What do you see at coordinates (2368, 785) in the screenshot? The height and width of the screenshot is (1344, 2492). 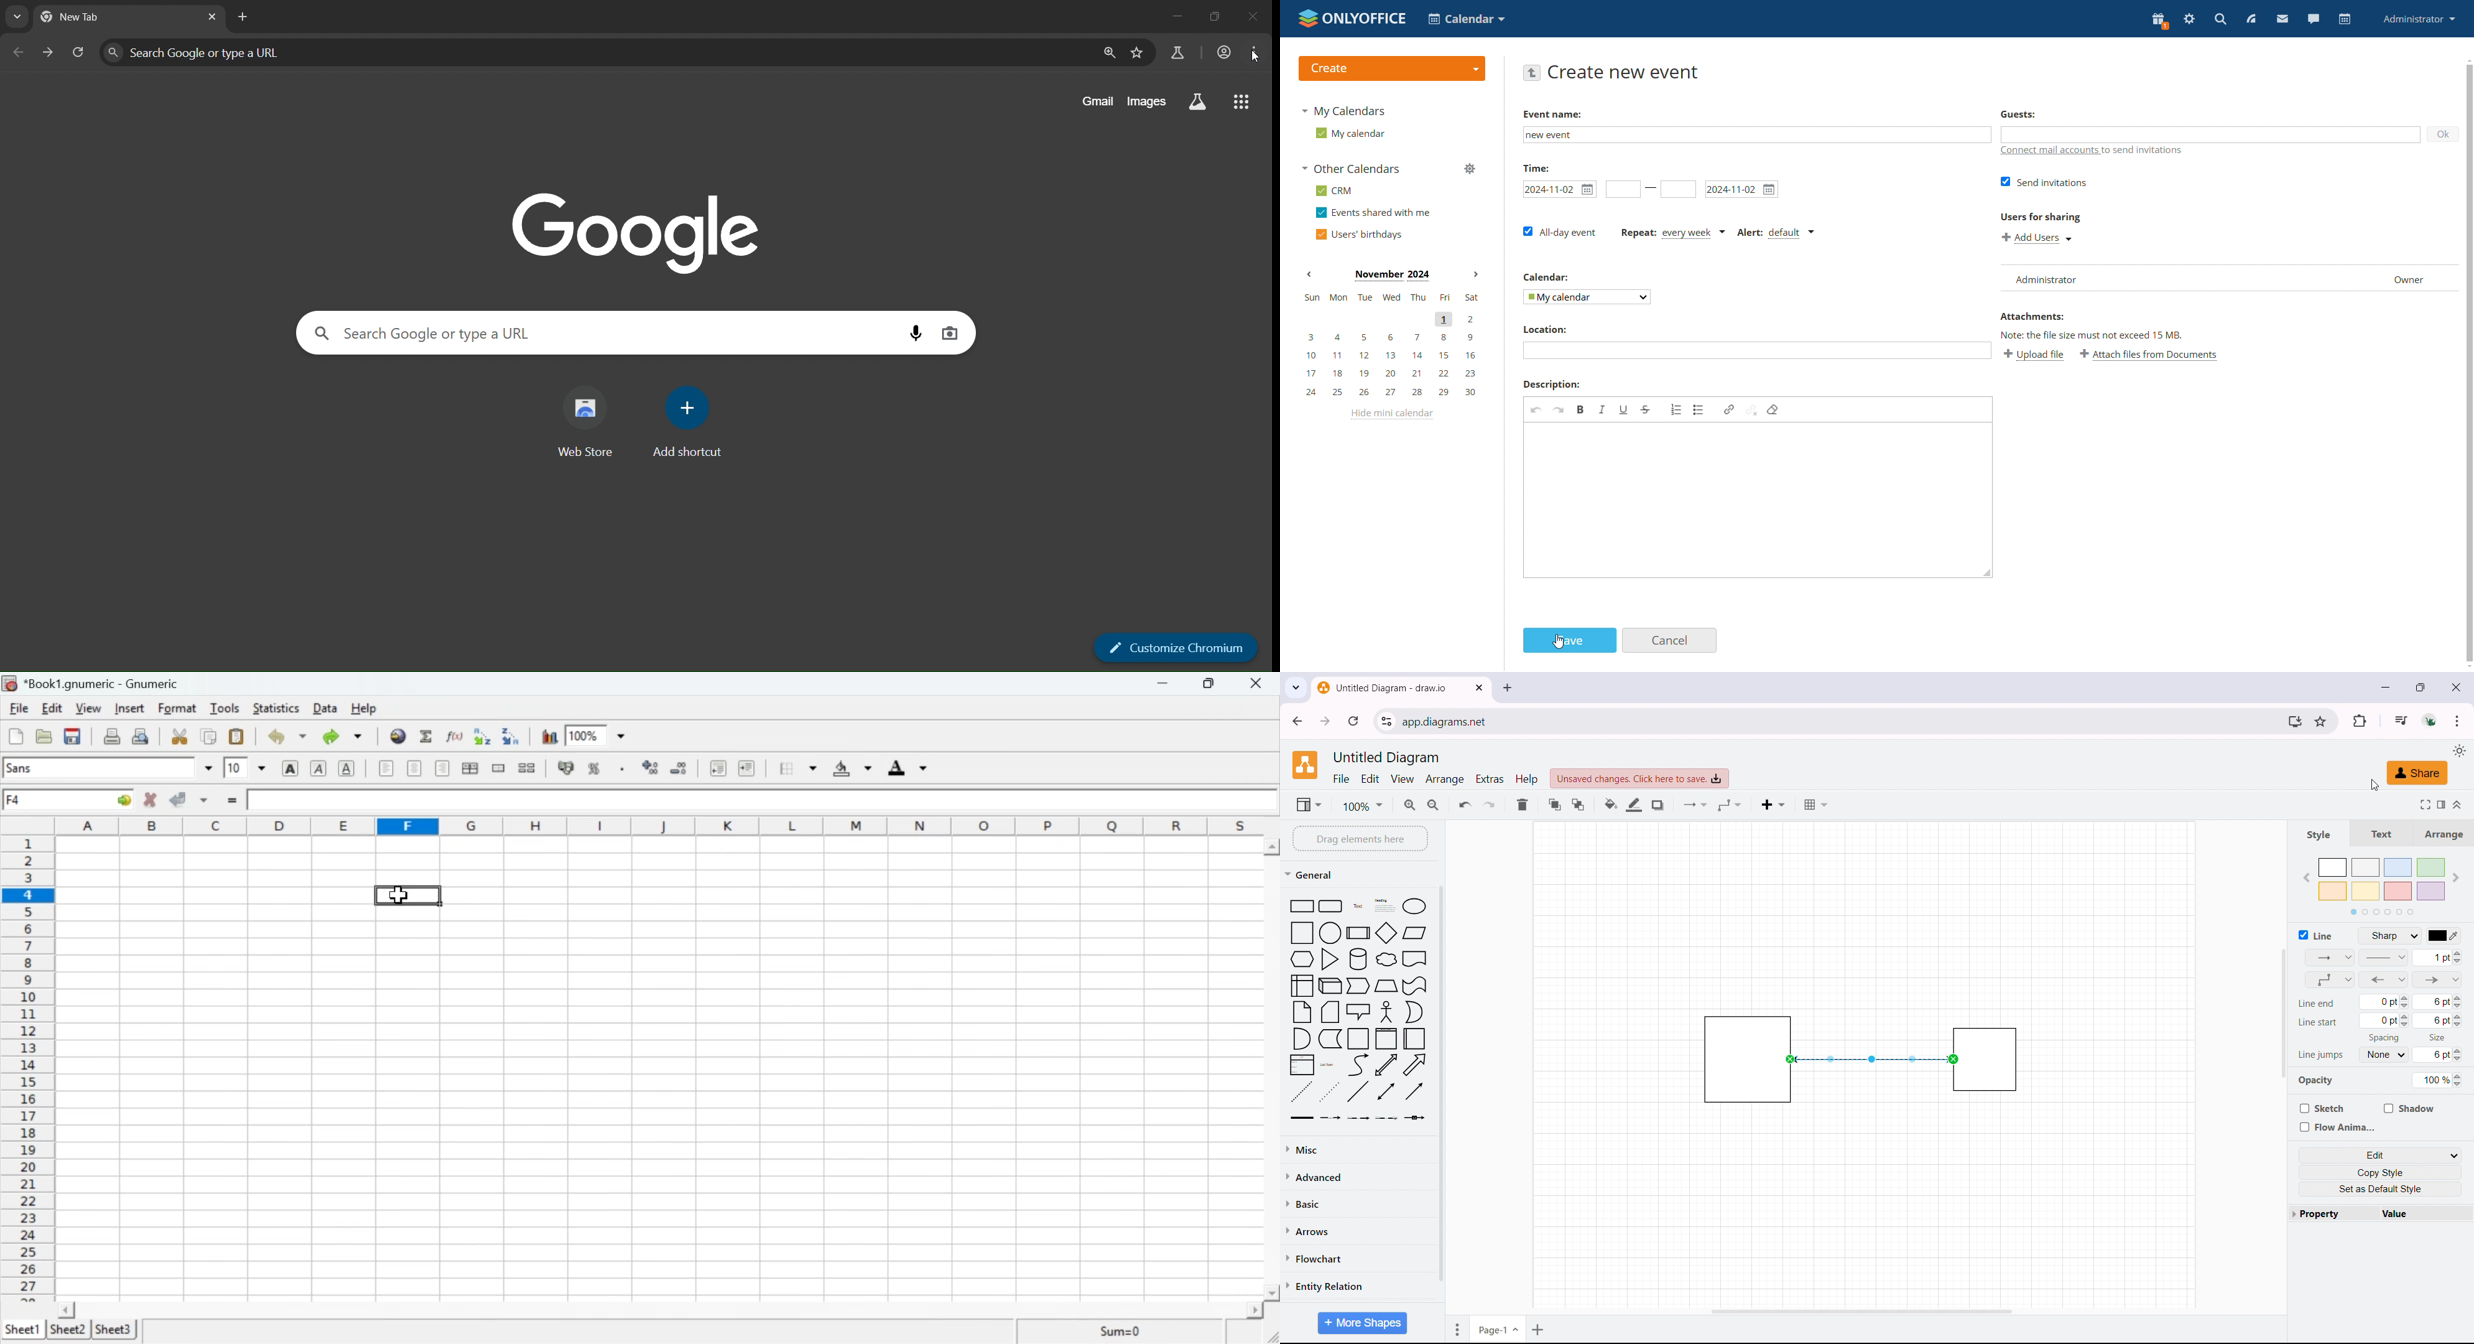 I see `cursor` at bounding box center [2368, 785].